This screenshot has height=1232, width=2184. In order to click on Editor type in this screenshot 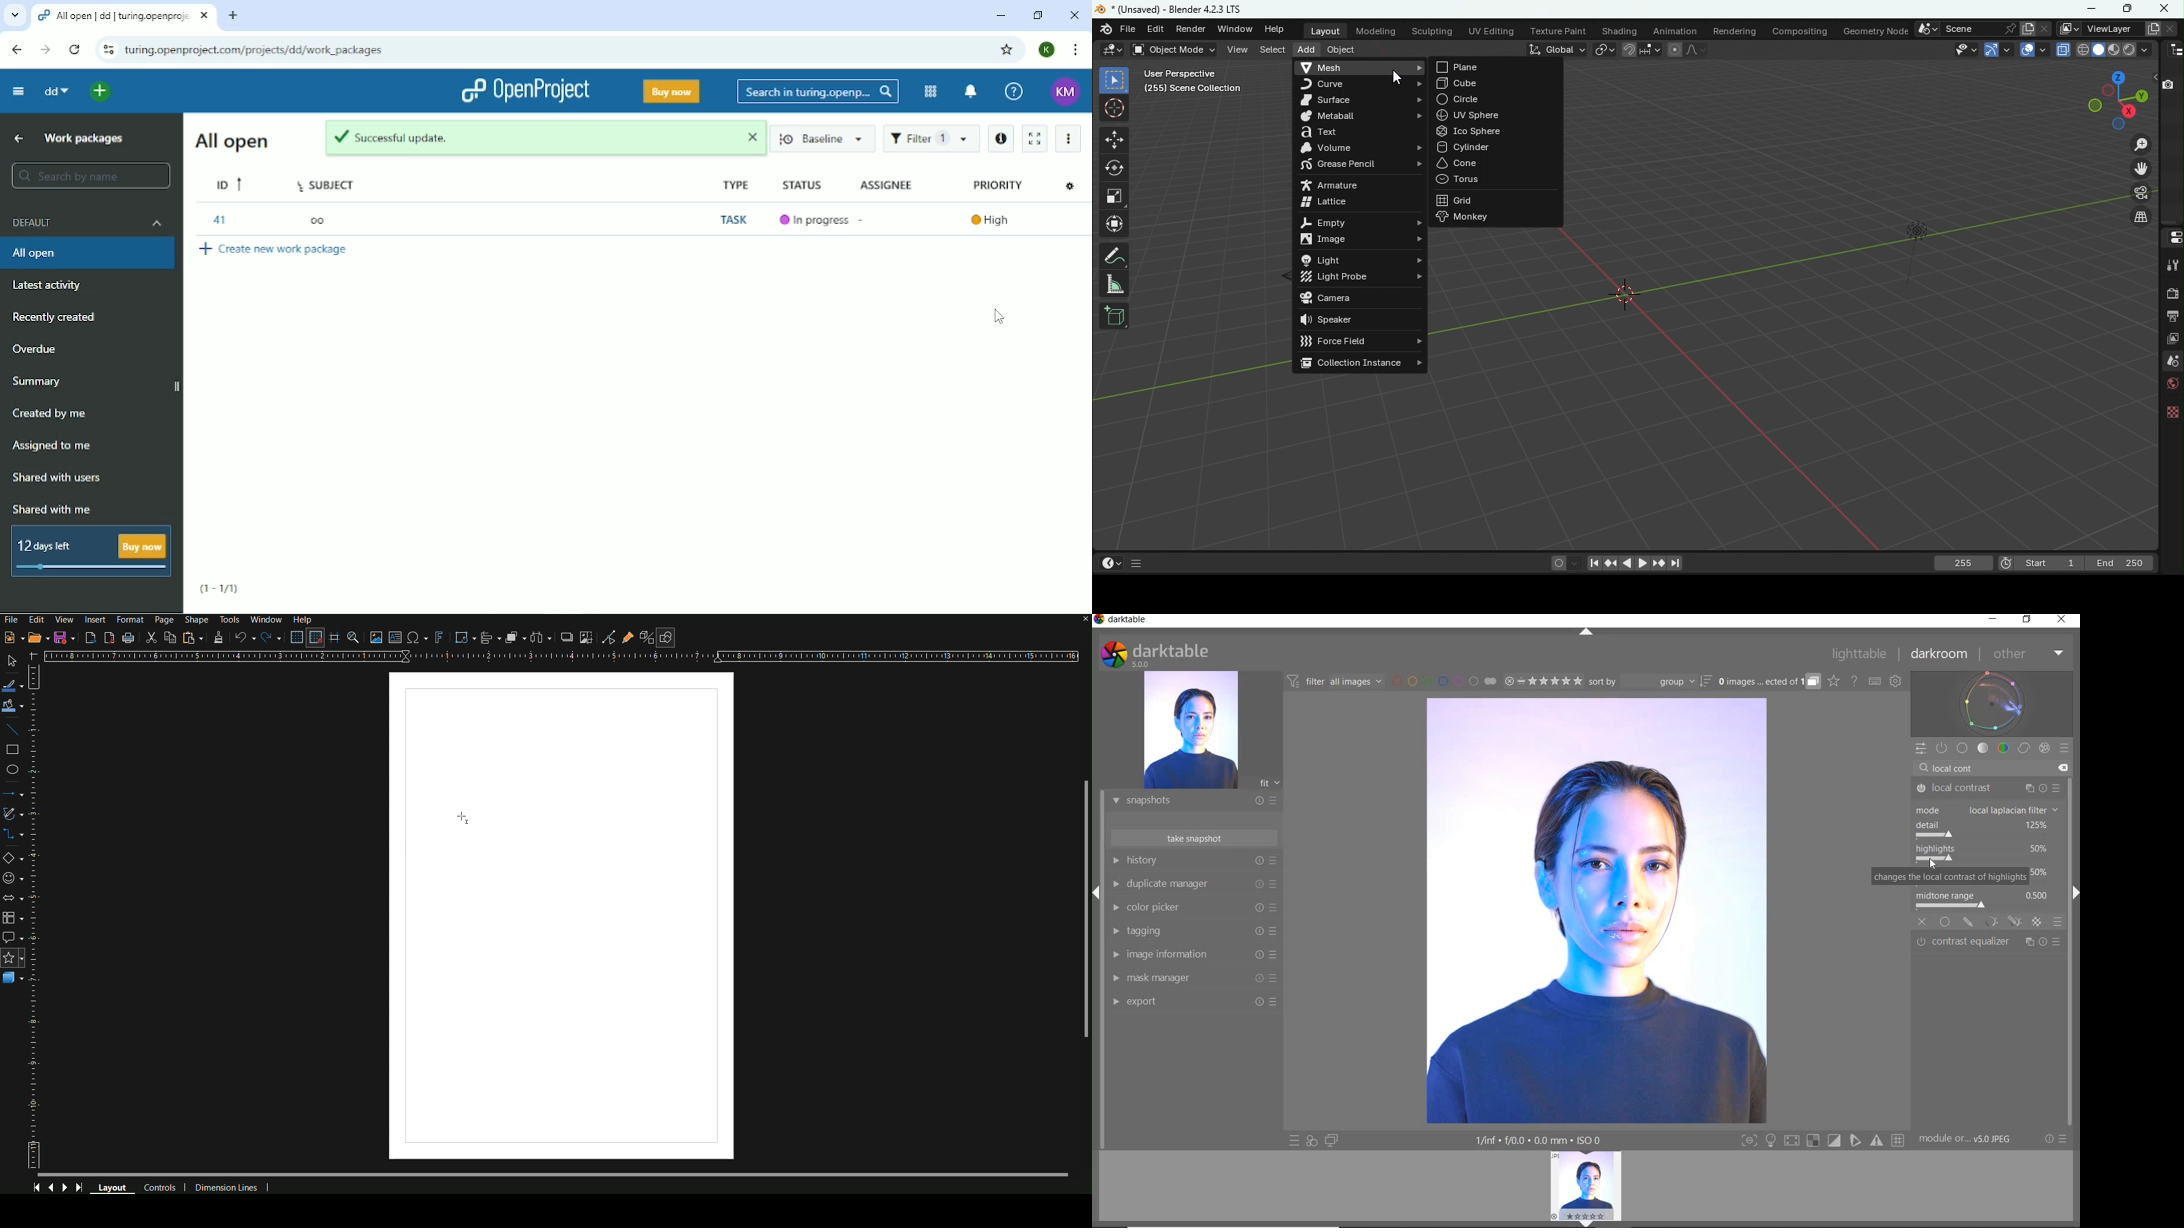, I will do `click(1112, 50)`.